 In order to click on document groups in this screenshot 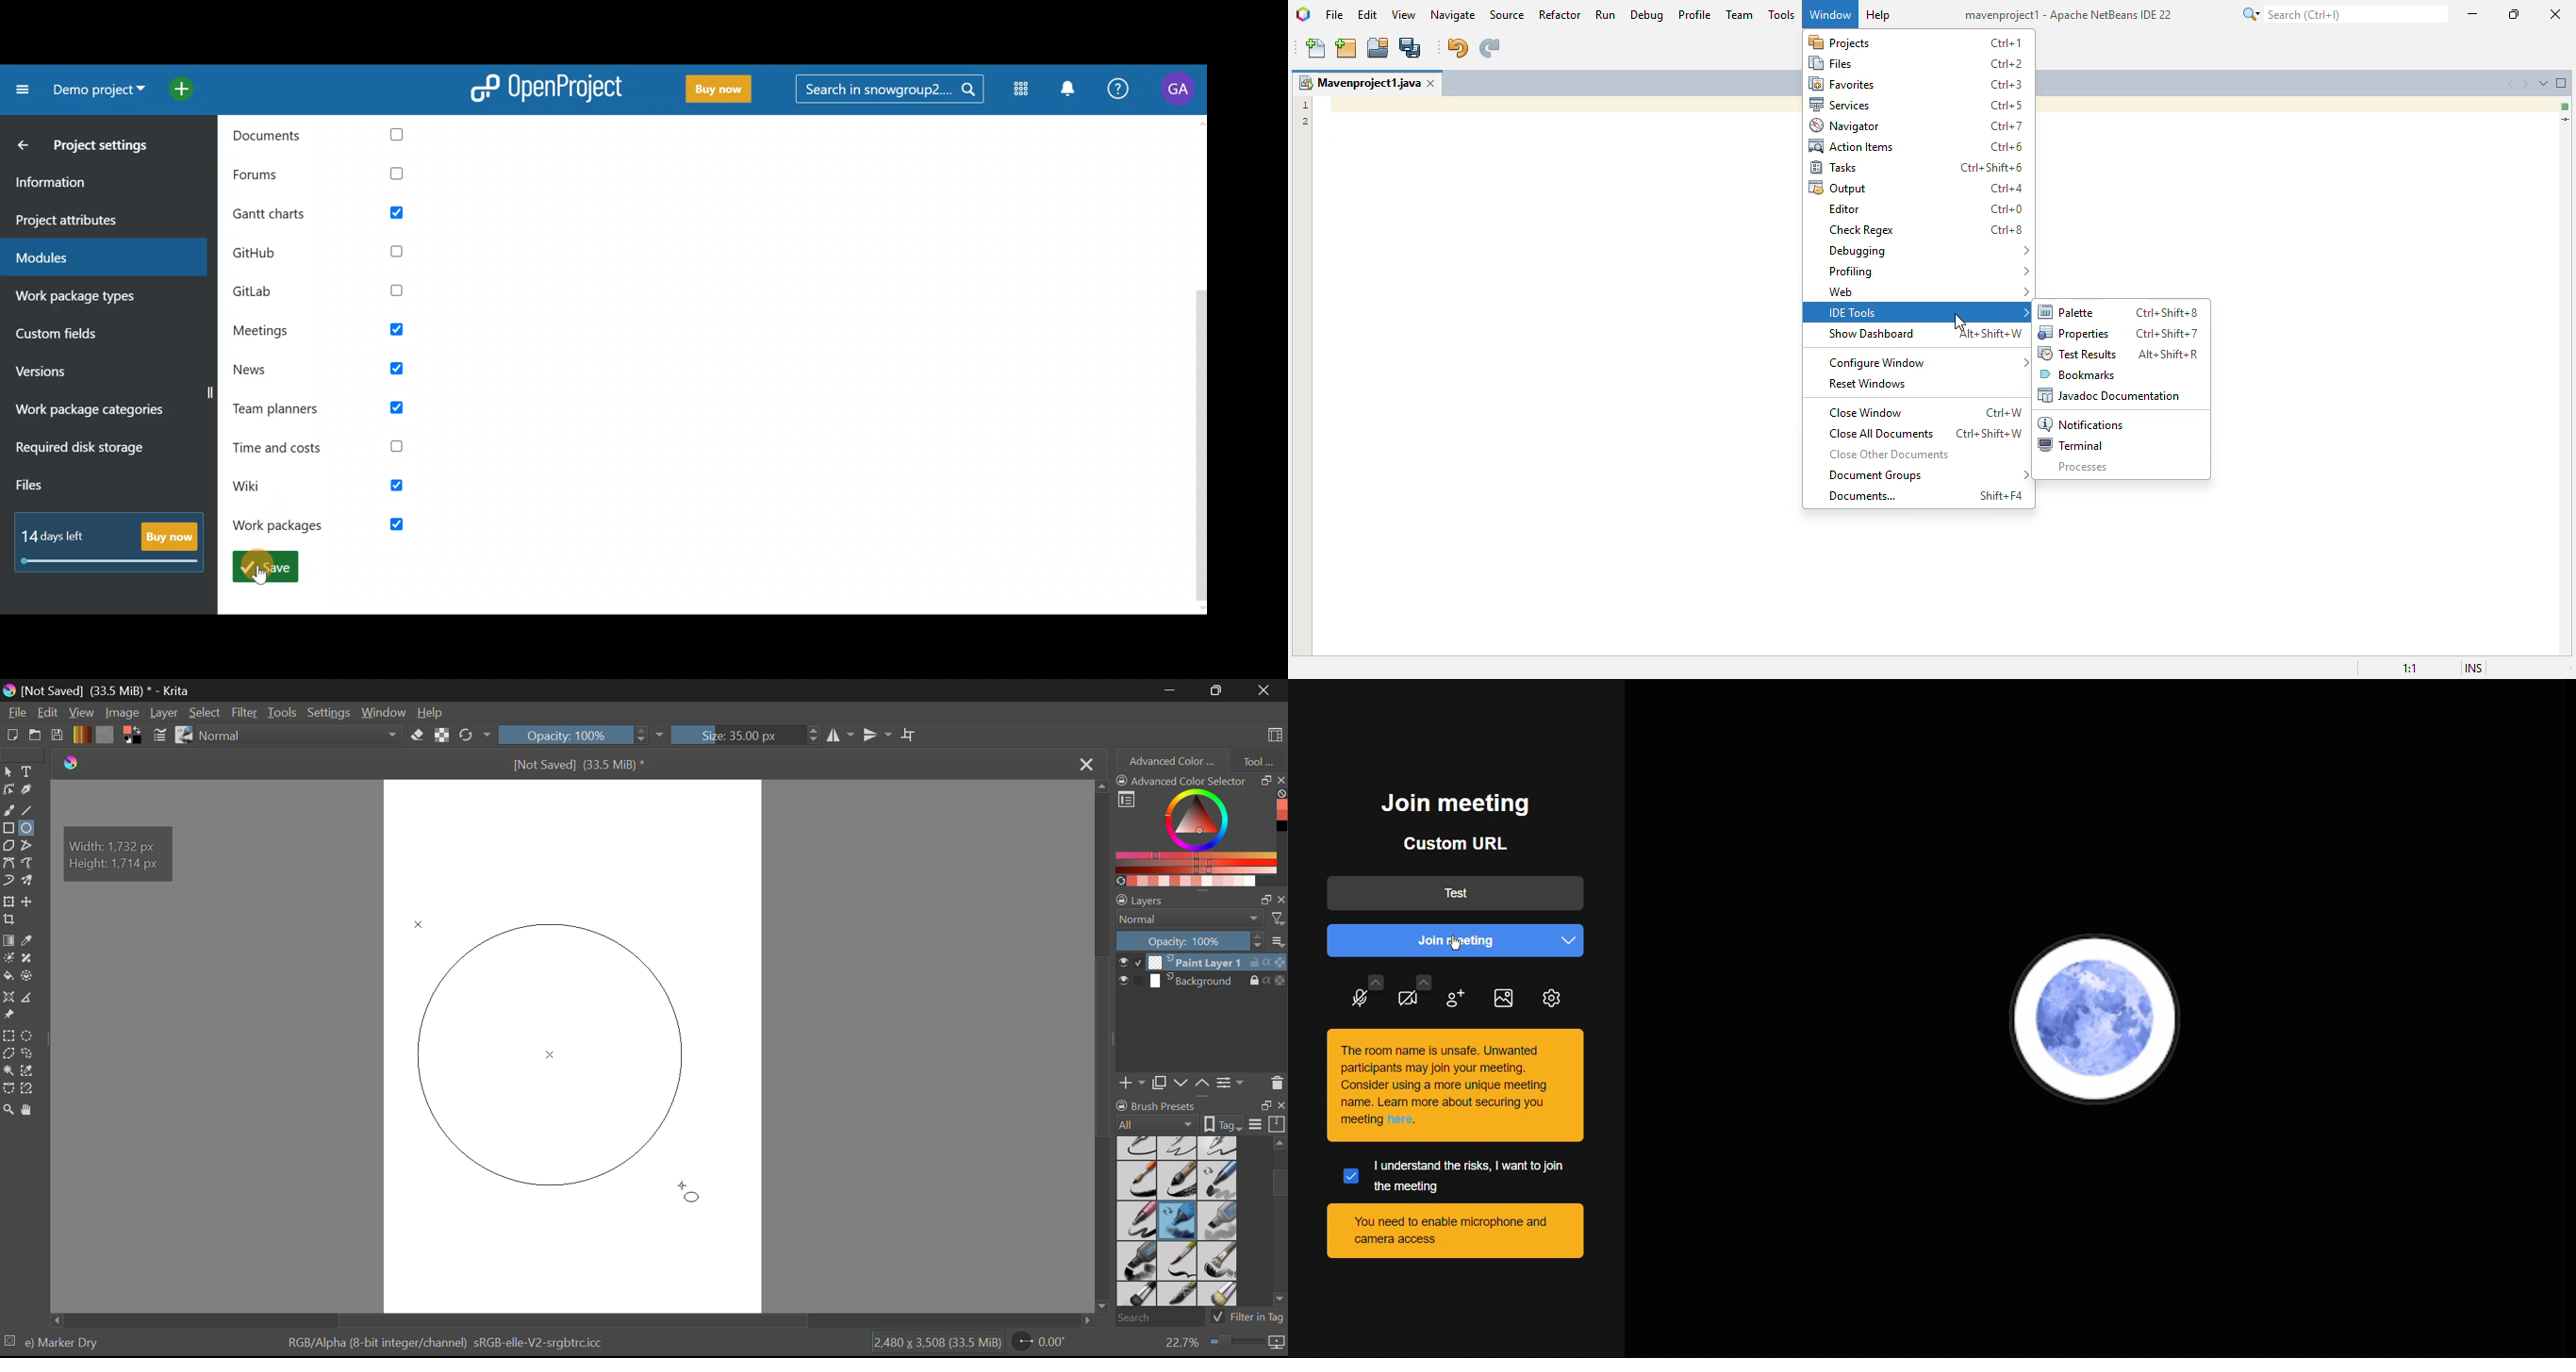, I will do `click(1929, 475)`.